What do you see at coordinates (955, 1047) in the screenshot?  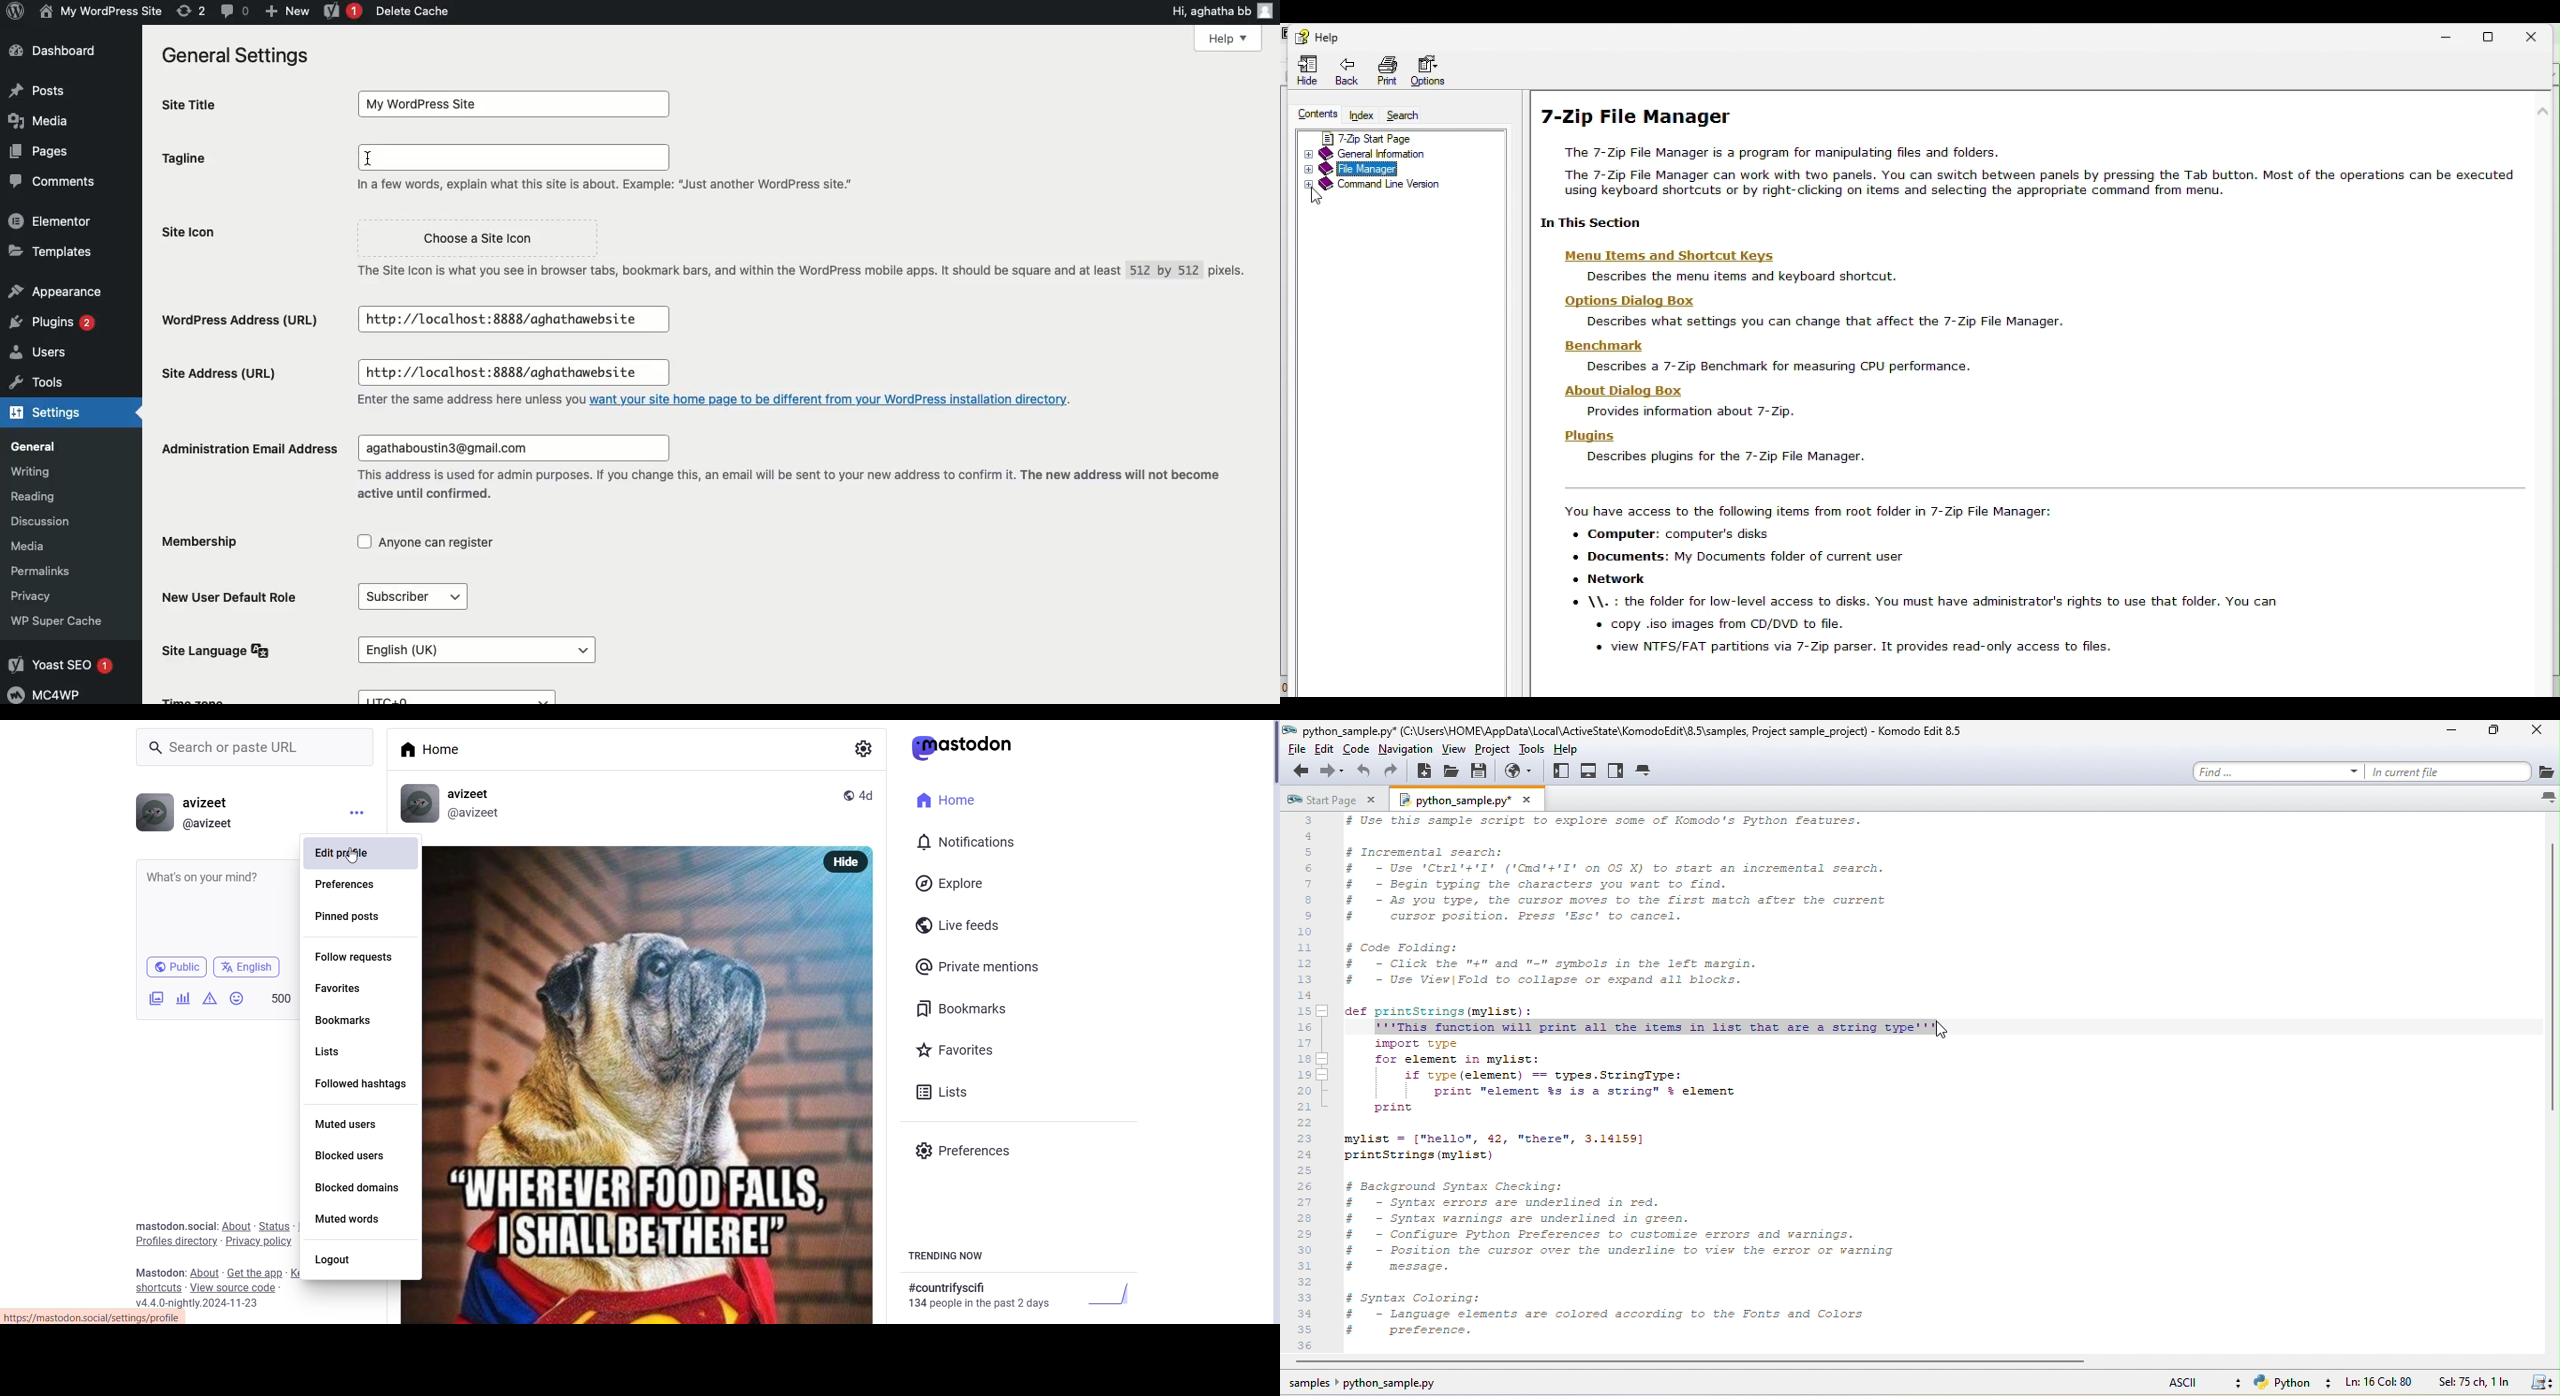 I see `favourites` at bounding box center [955, 1047].